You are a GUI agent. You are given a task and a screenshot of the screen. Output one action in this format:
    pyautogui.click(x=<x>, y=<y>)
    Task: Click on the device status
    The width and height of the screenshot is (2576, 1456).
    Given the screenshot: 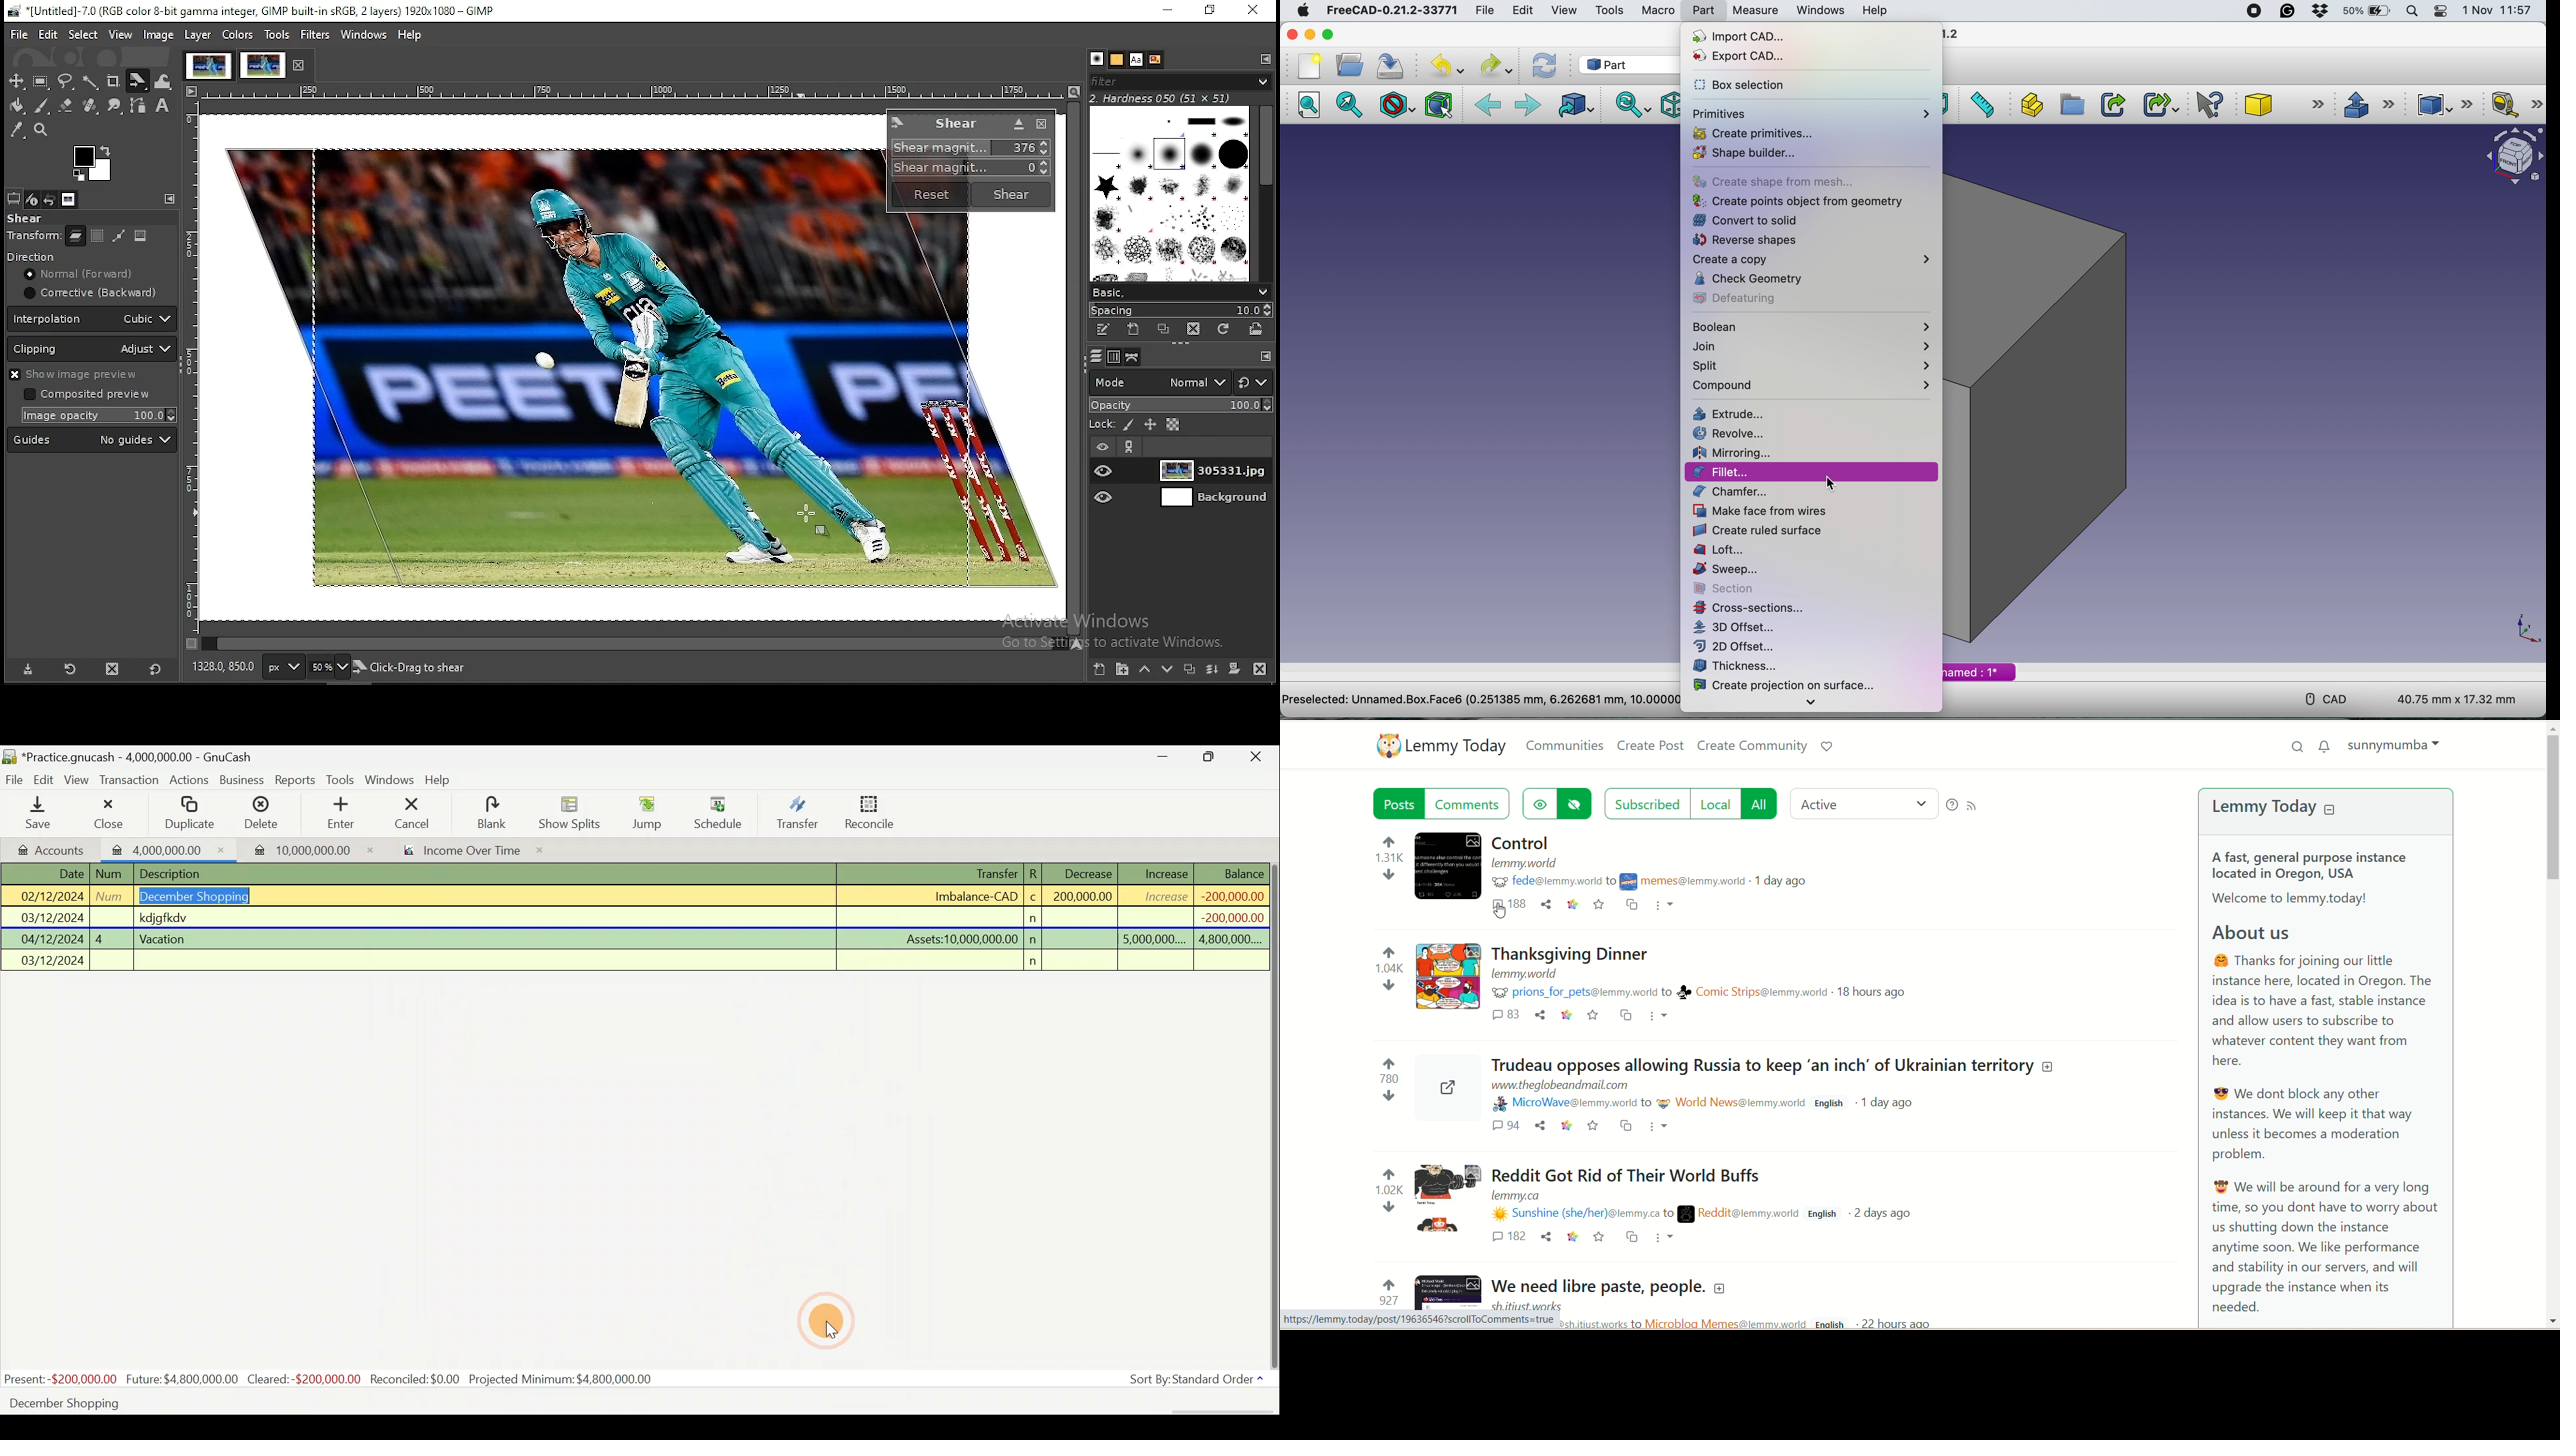 What is the action you would take?
    pyautogui.click(x=32, y=200)
    